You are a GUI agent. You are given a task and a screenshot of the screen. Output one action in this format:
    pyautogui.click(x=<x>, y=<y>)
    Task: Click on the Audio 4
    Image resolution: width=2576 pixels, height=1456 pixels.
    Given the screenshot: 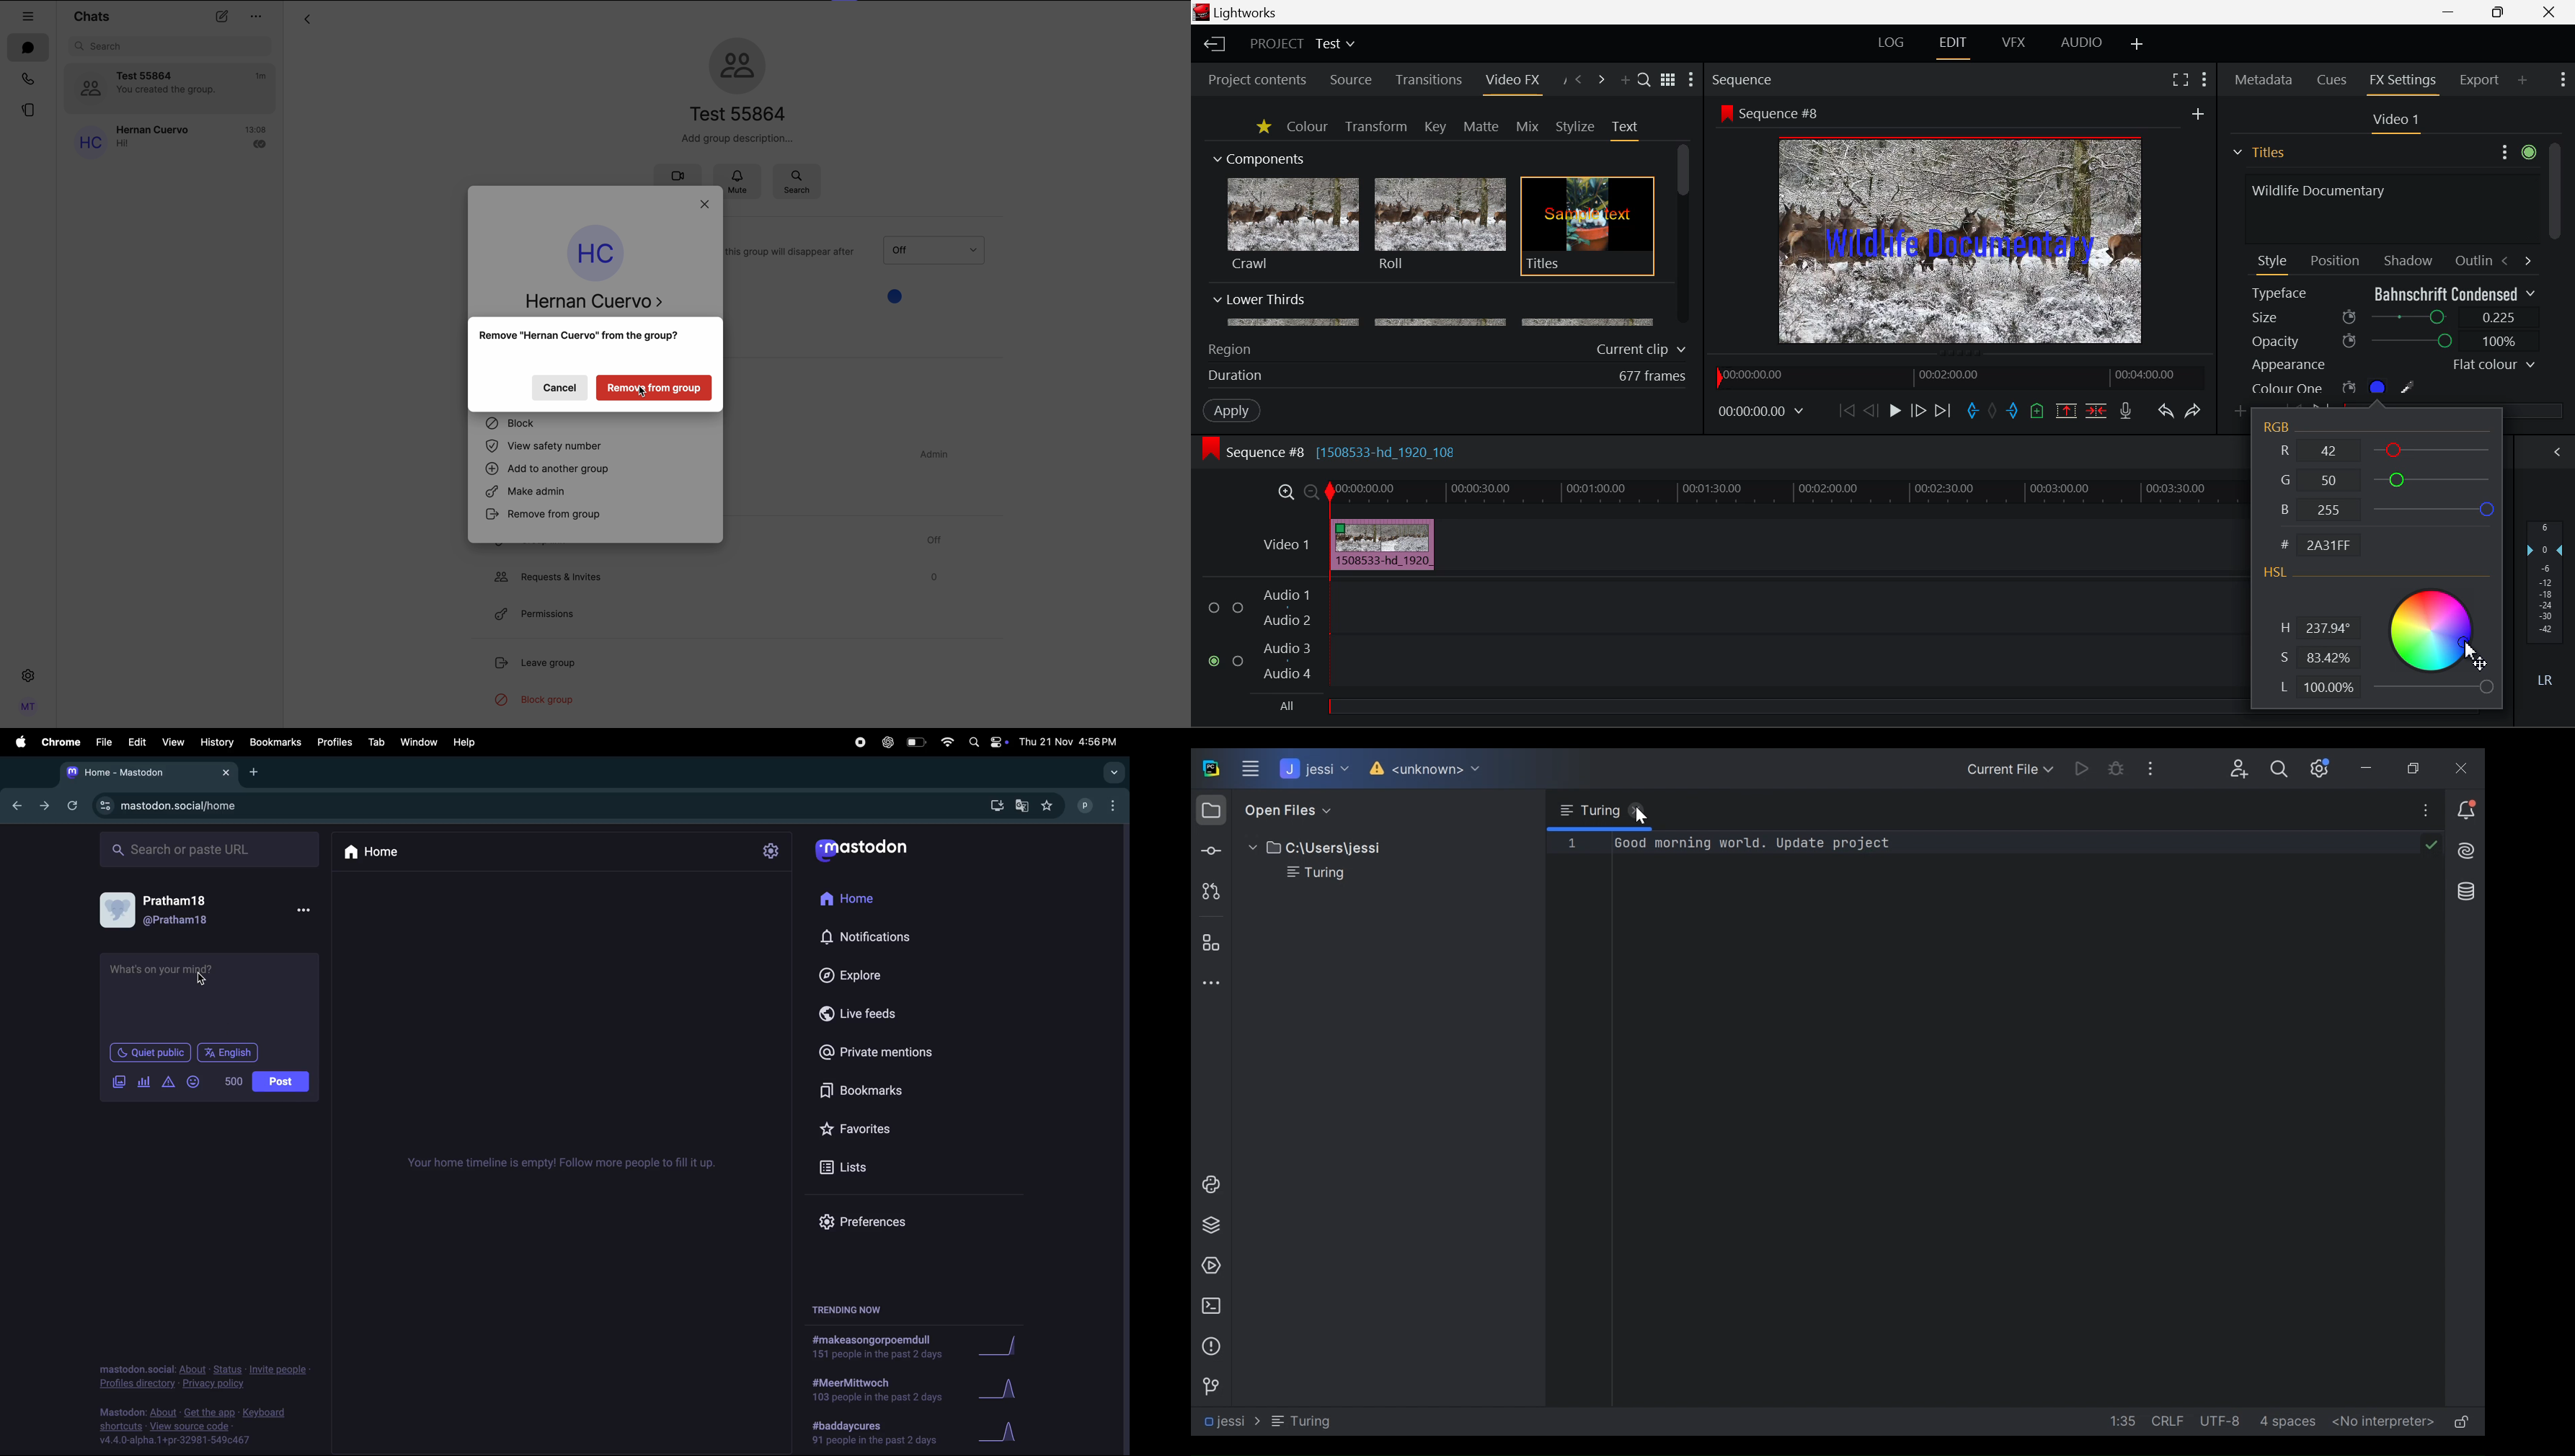 What is the action you would take?
    pyautogui.click(x=1288, y=672)
    